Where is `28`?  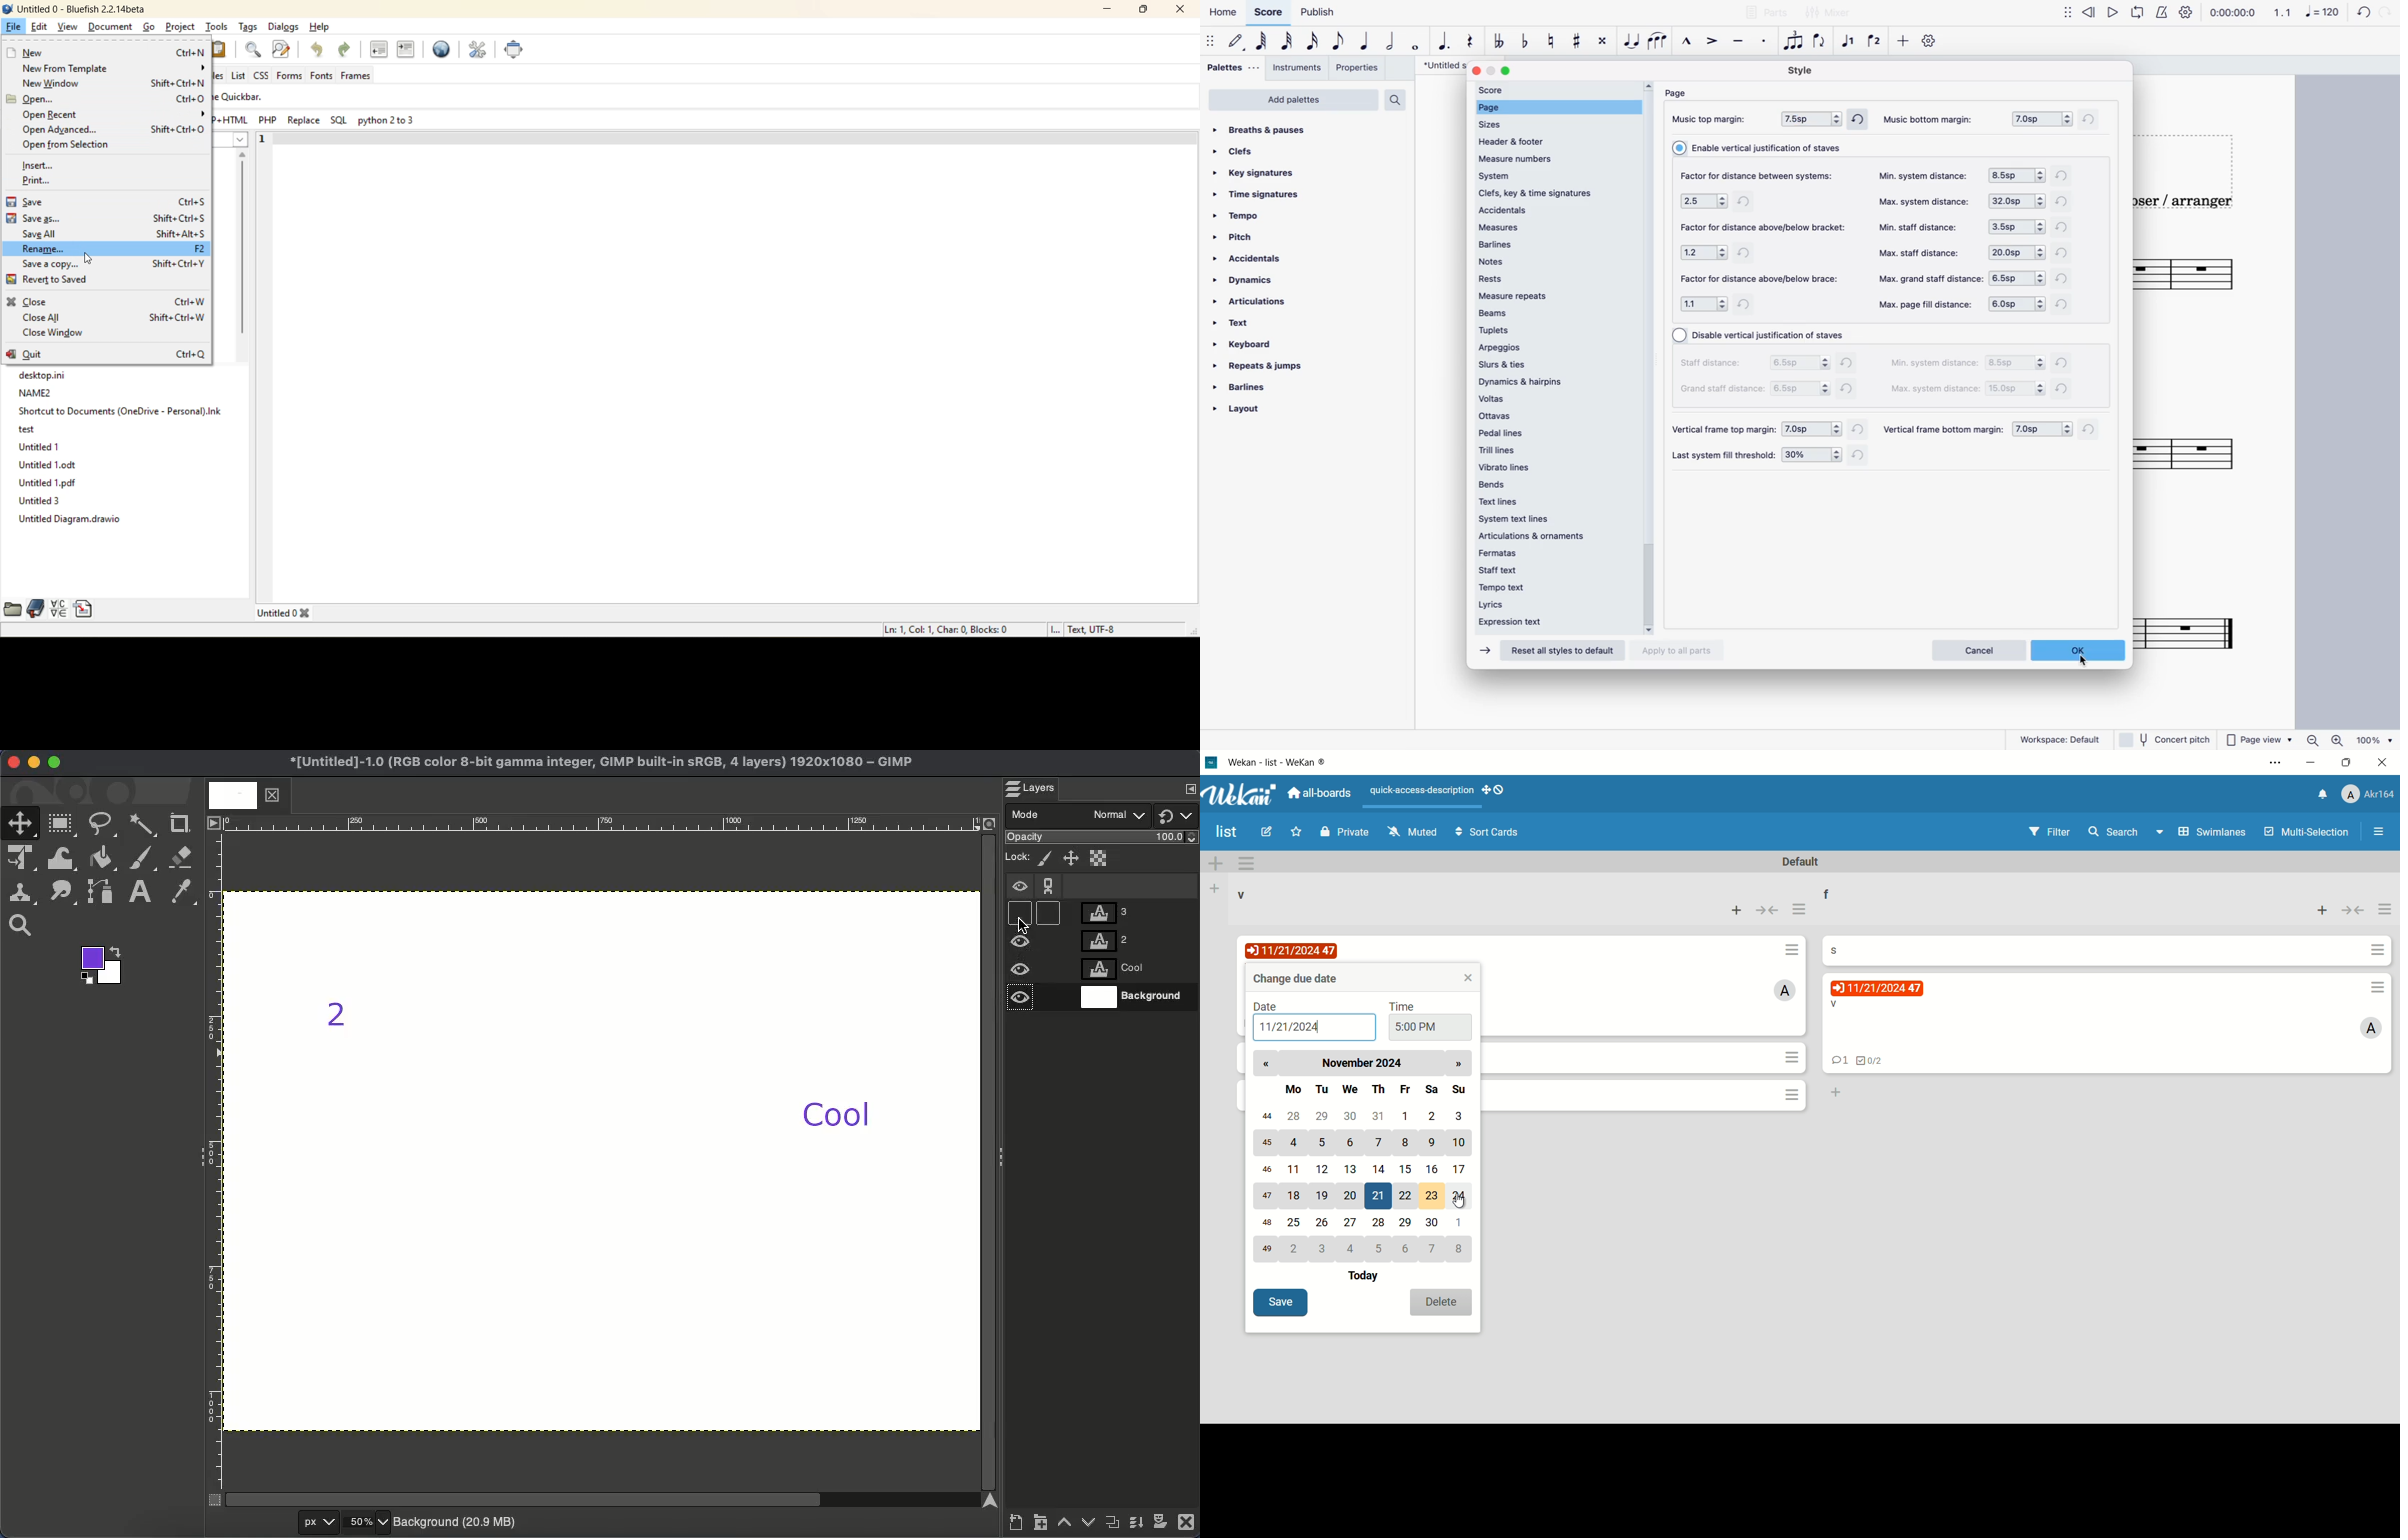
28 is located at coordinates (1381, 1222).